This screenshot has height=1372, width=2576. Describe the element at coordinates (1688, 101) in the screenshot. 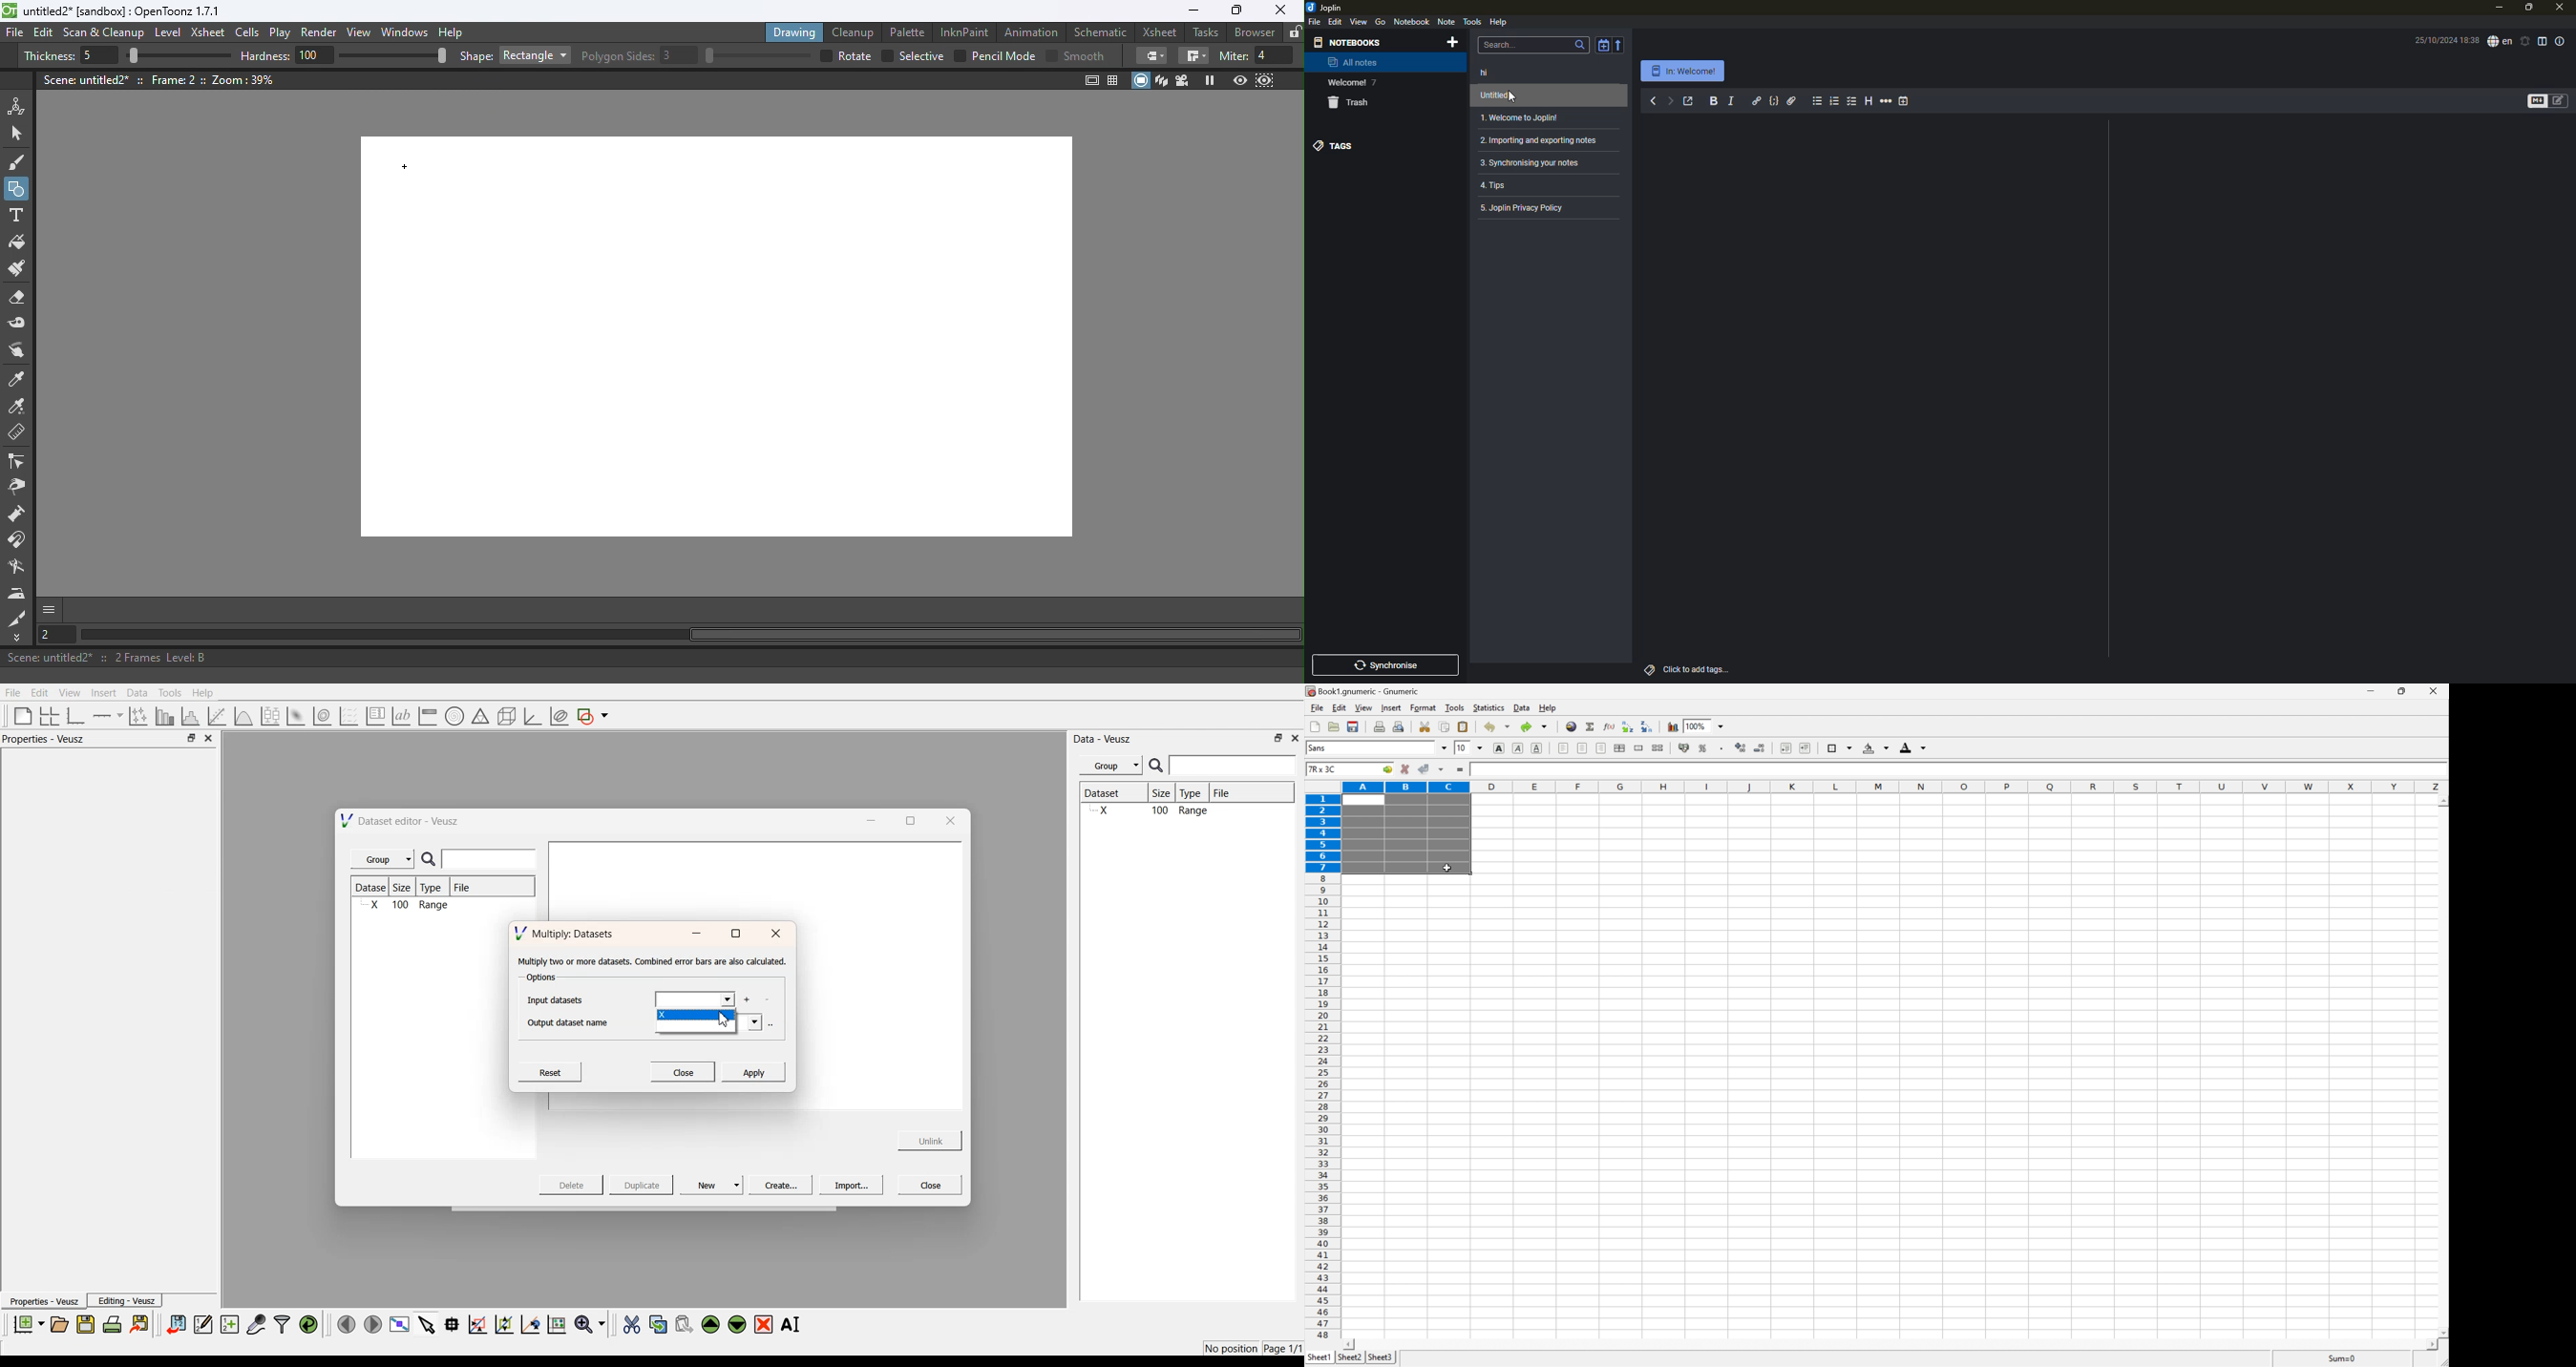

I see `toggle external editing` at that location.